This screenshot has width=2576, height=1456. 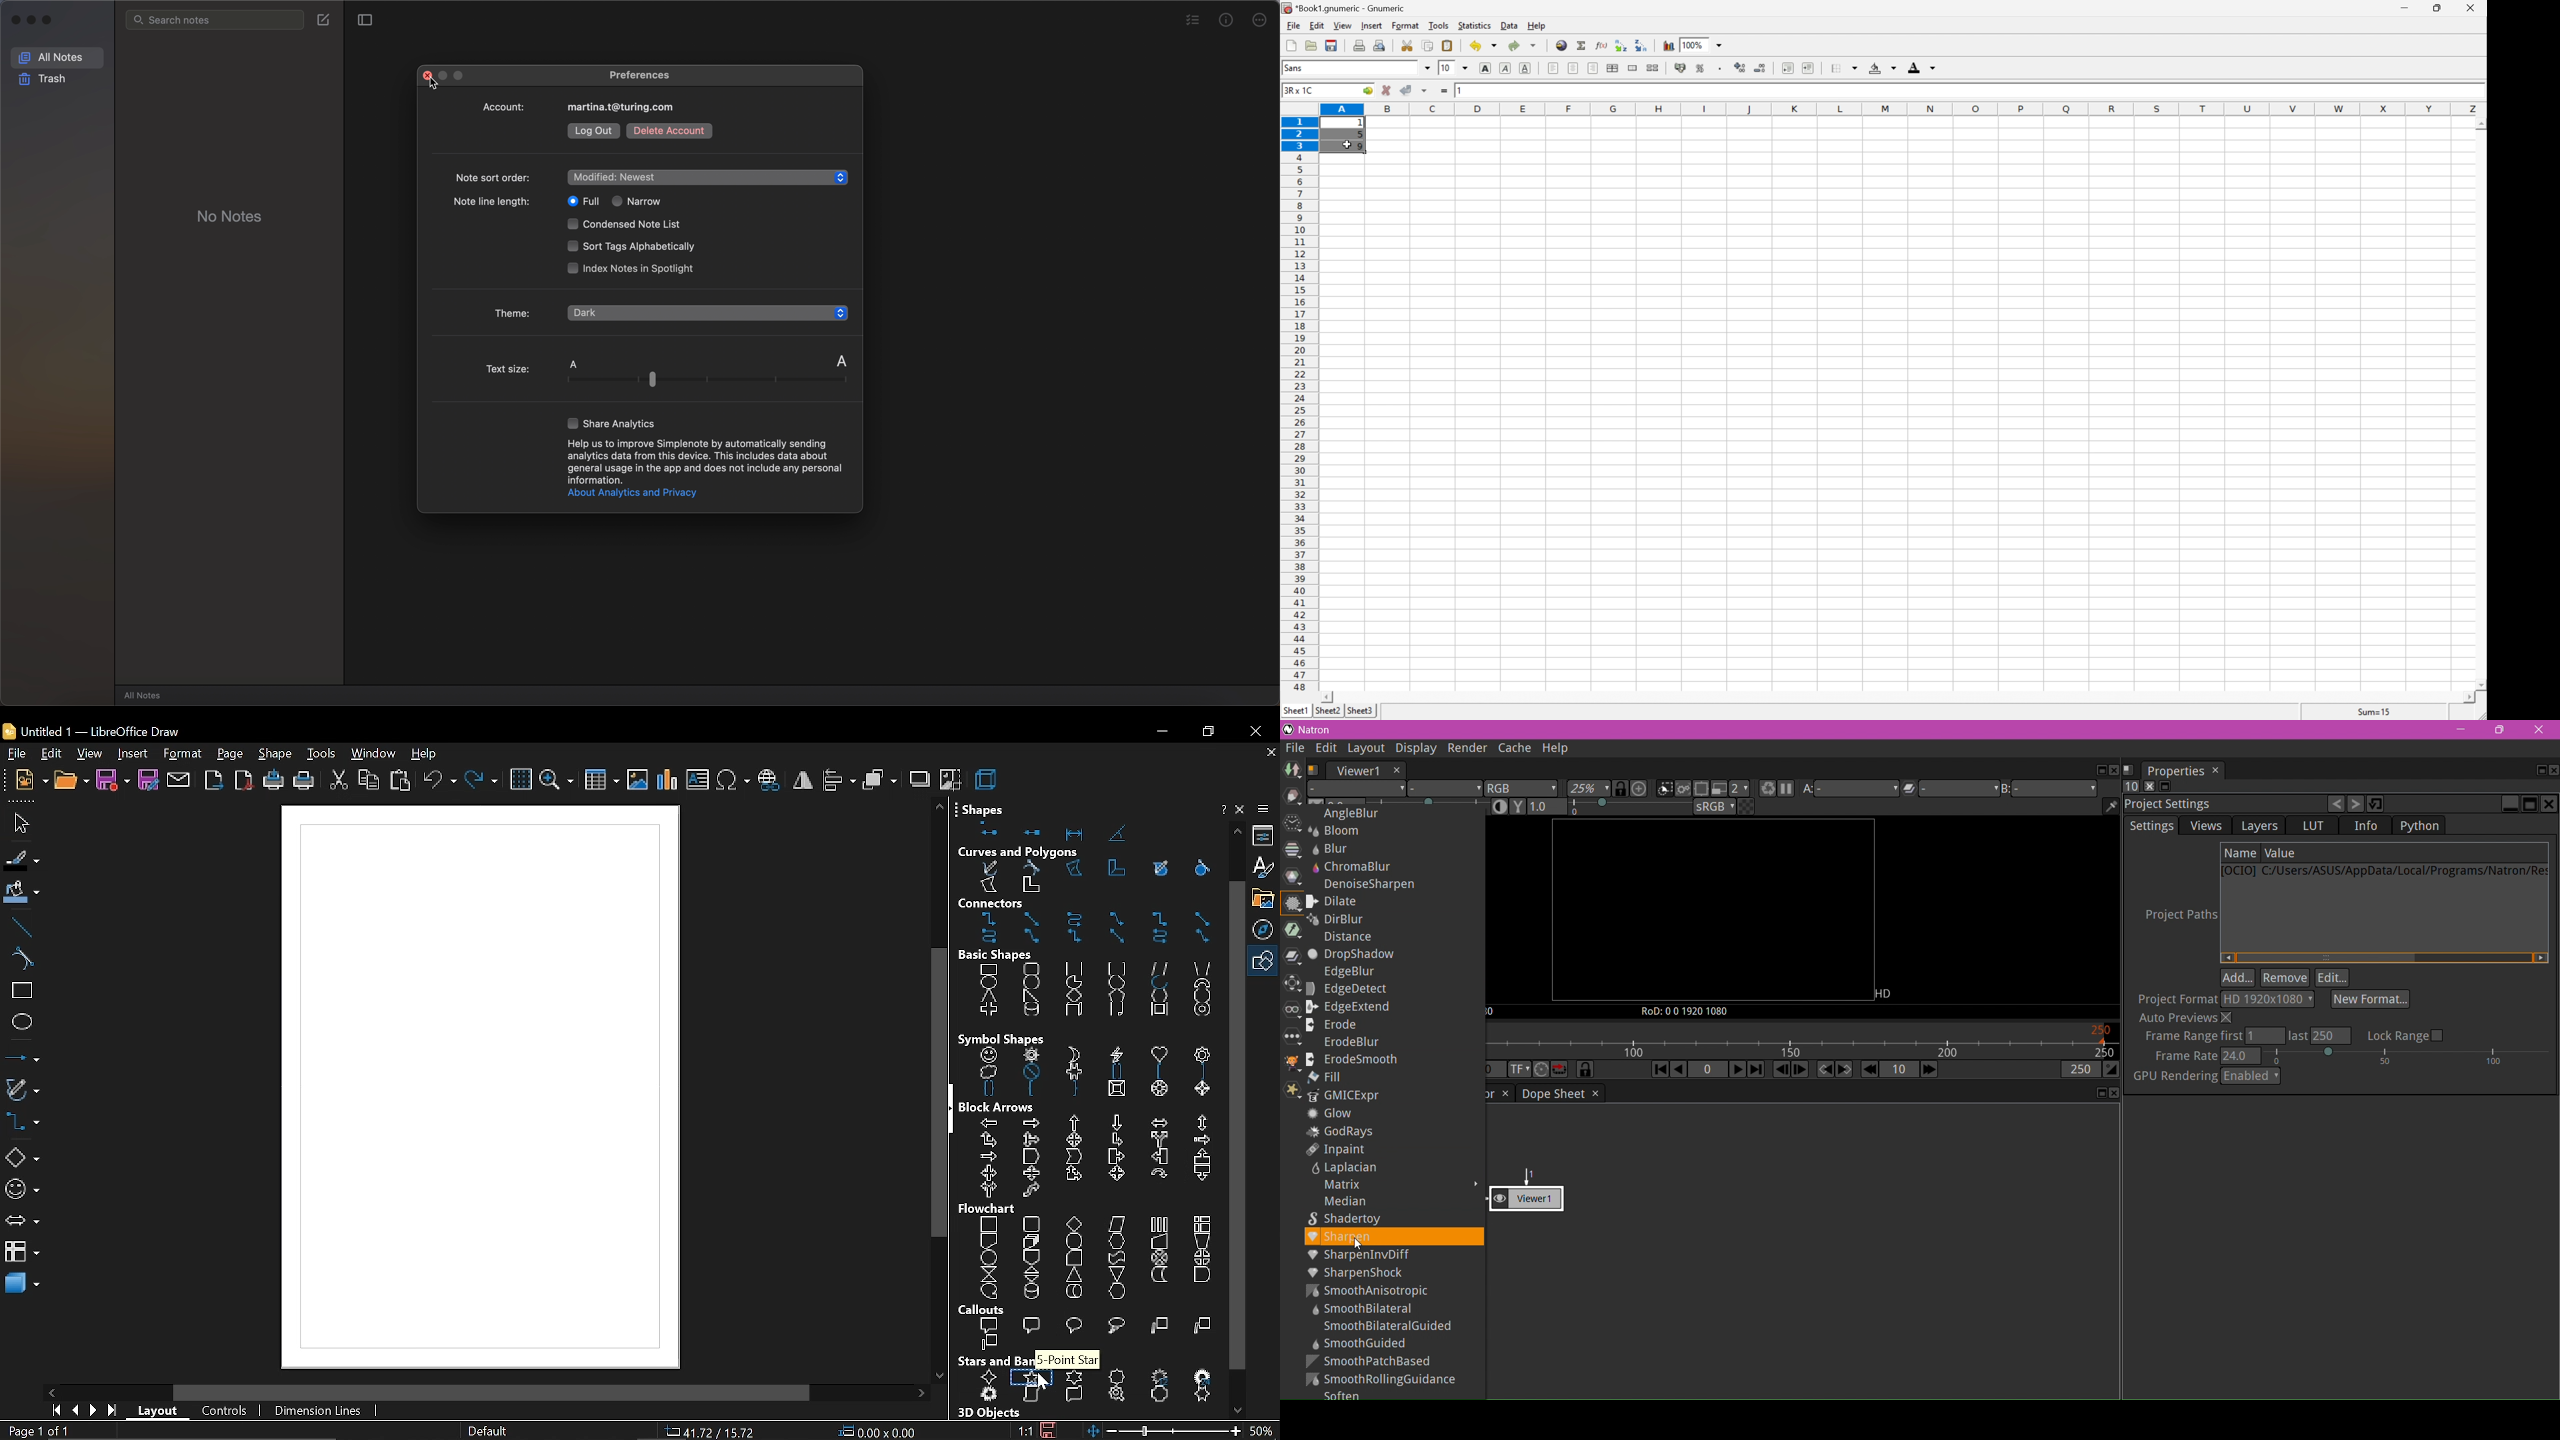 I want to click on Canvas, so click(x=479, y=1088).